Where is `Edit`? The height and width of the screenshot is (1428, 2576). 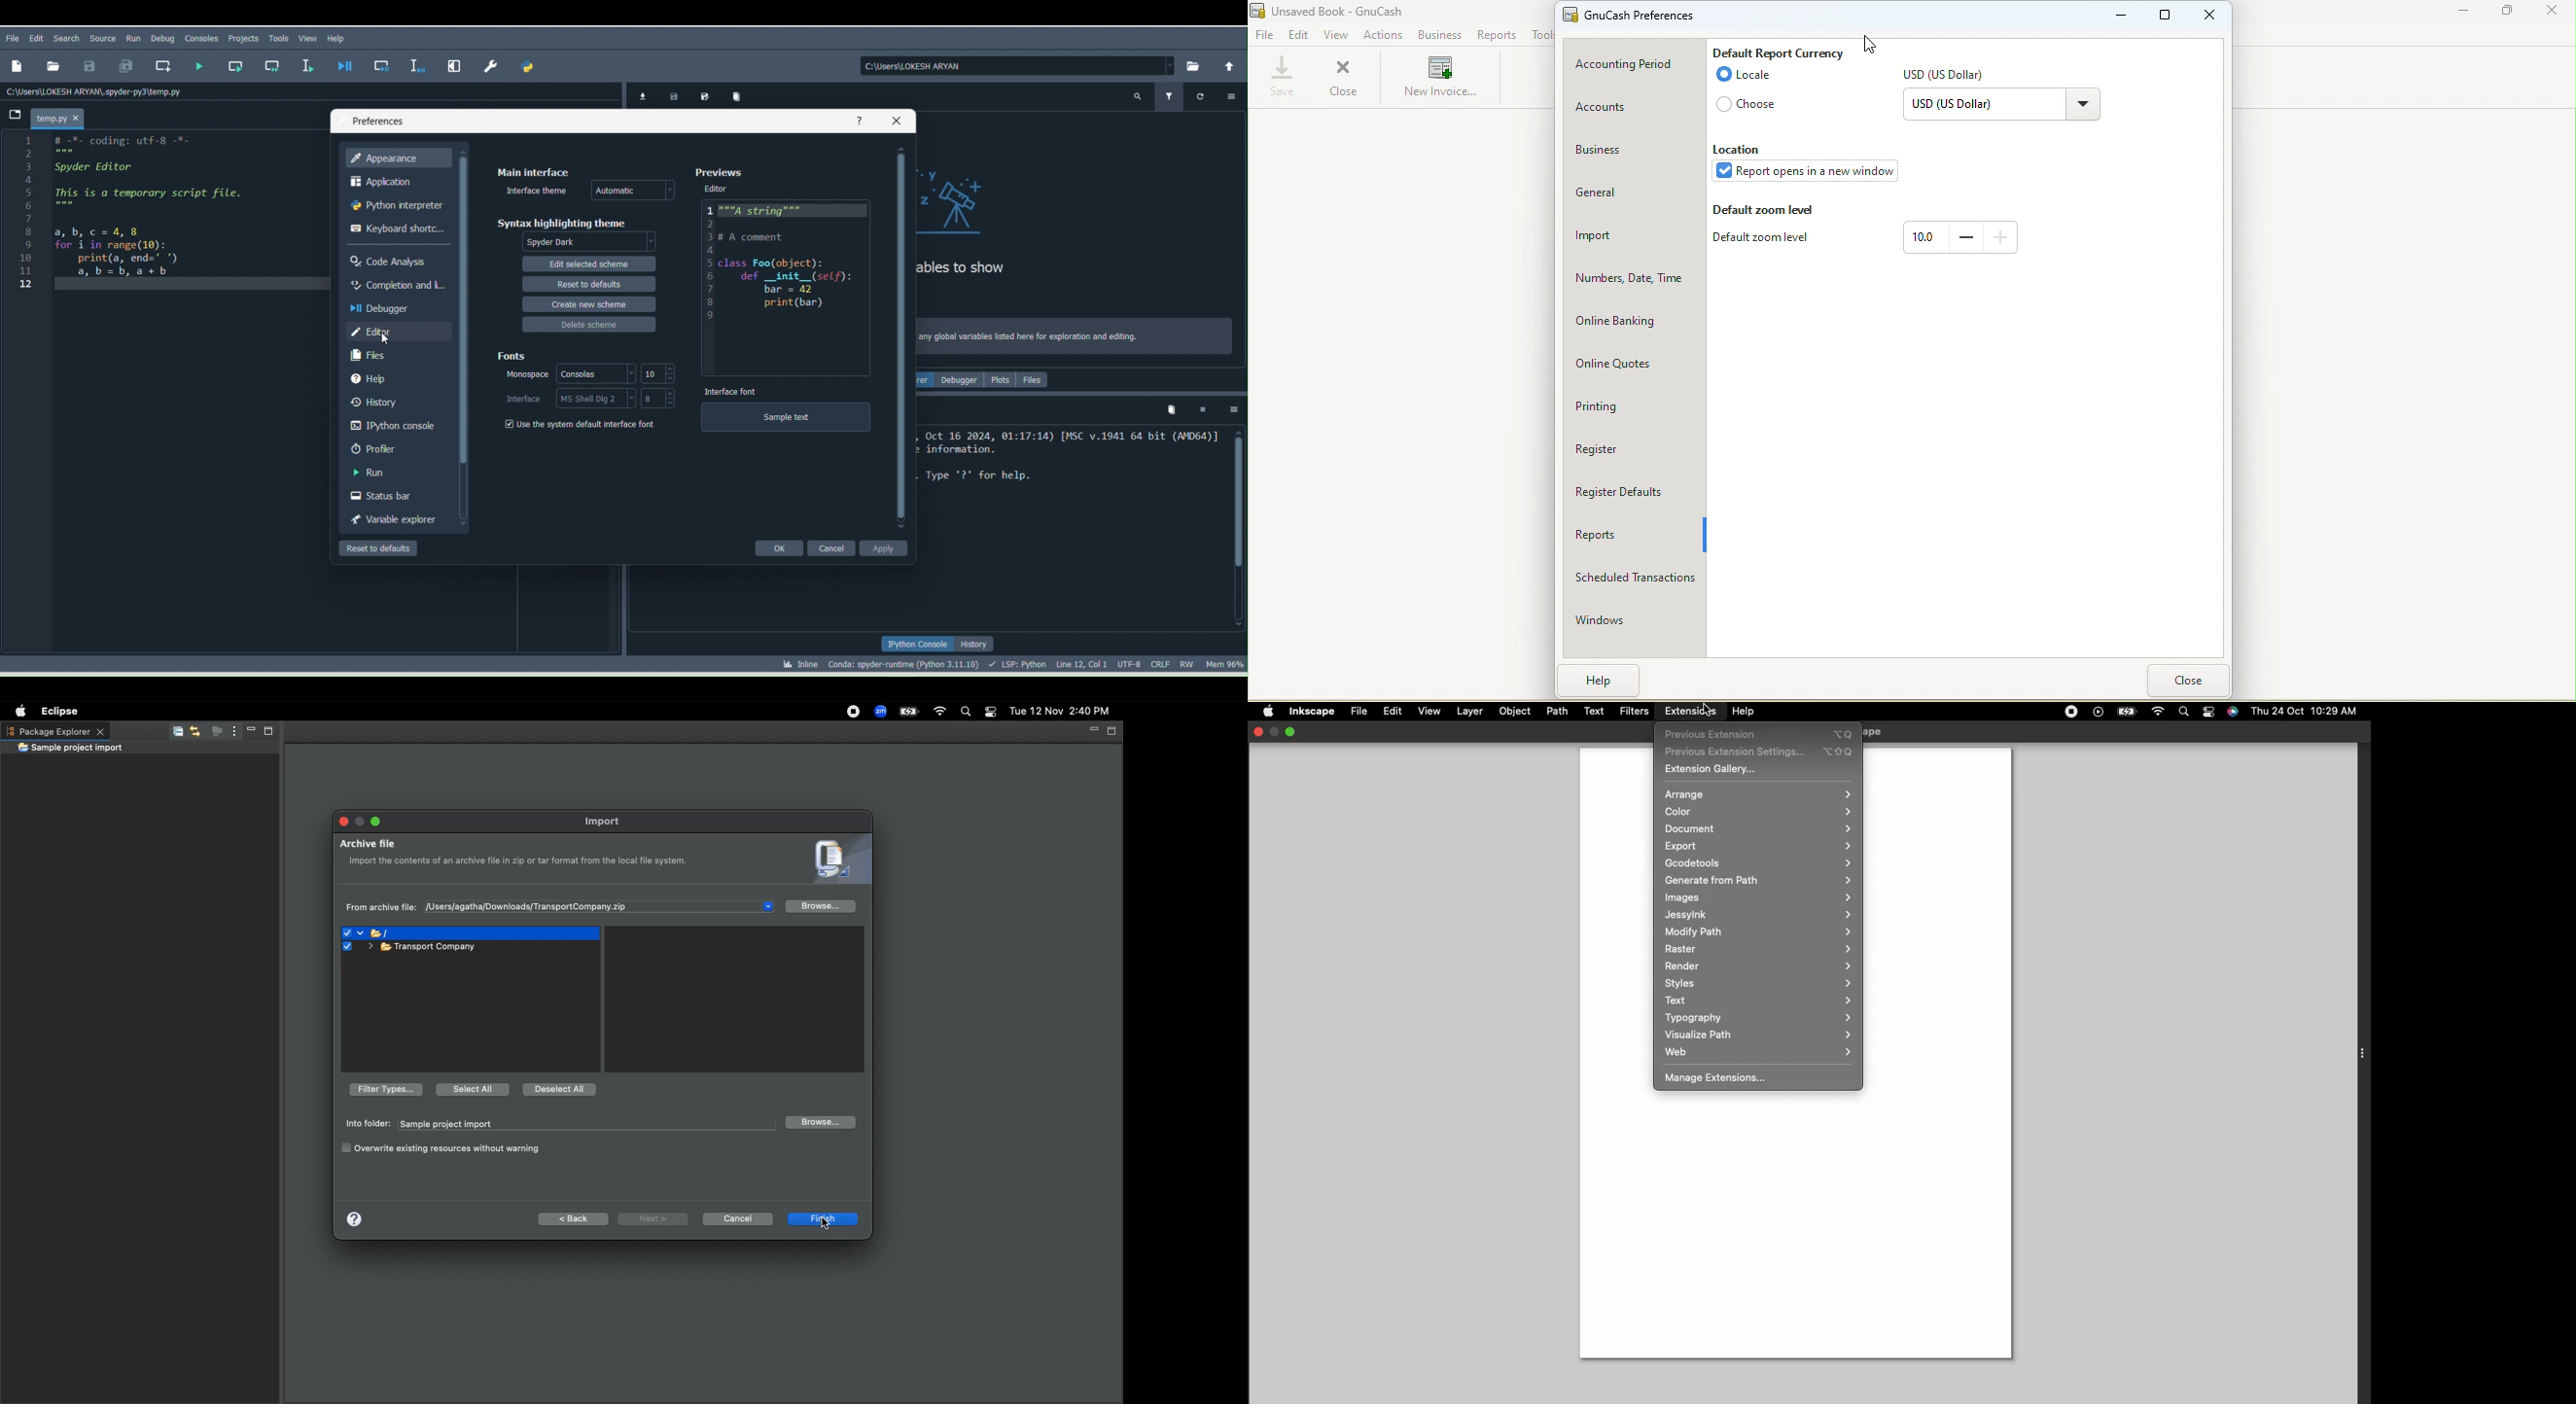 Edit is located at coordinates (38, 38).